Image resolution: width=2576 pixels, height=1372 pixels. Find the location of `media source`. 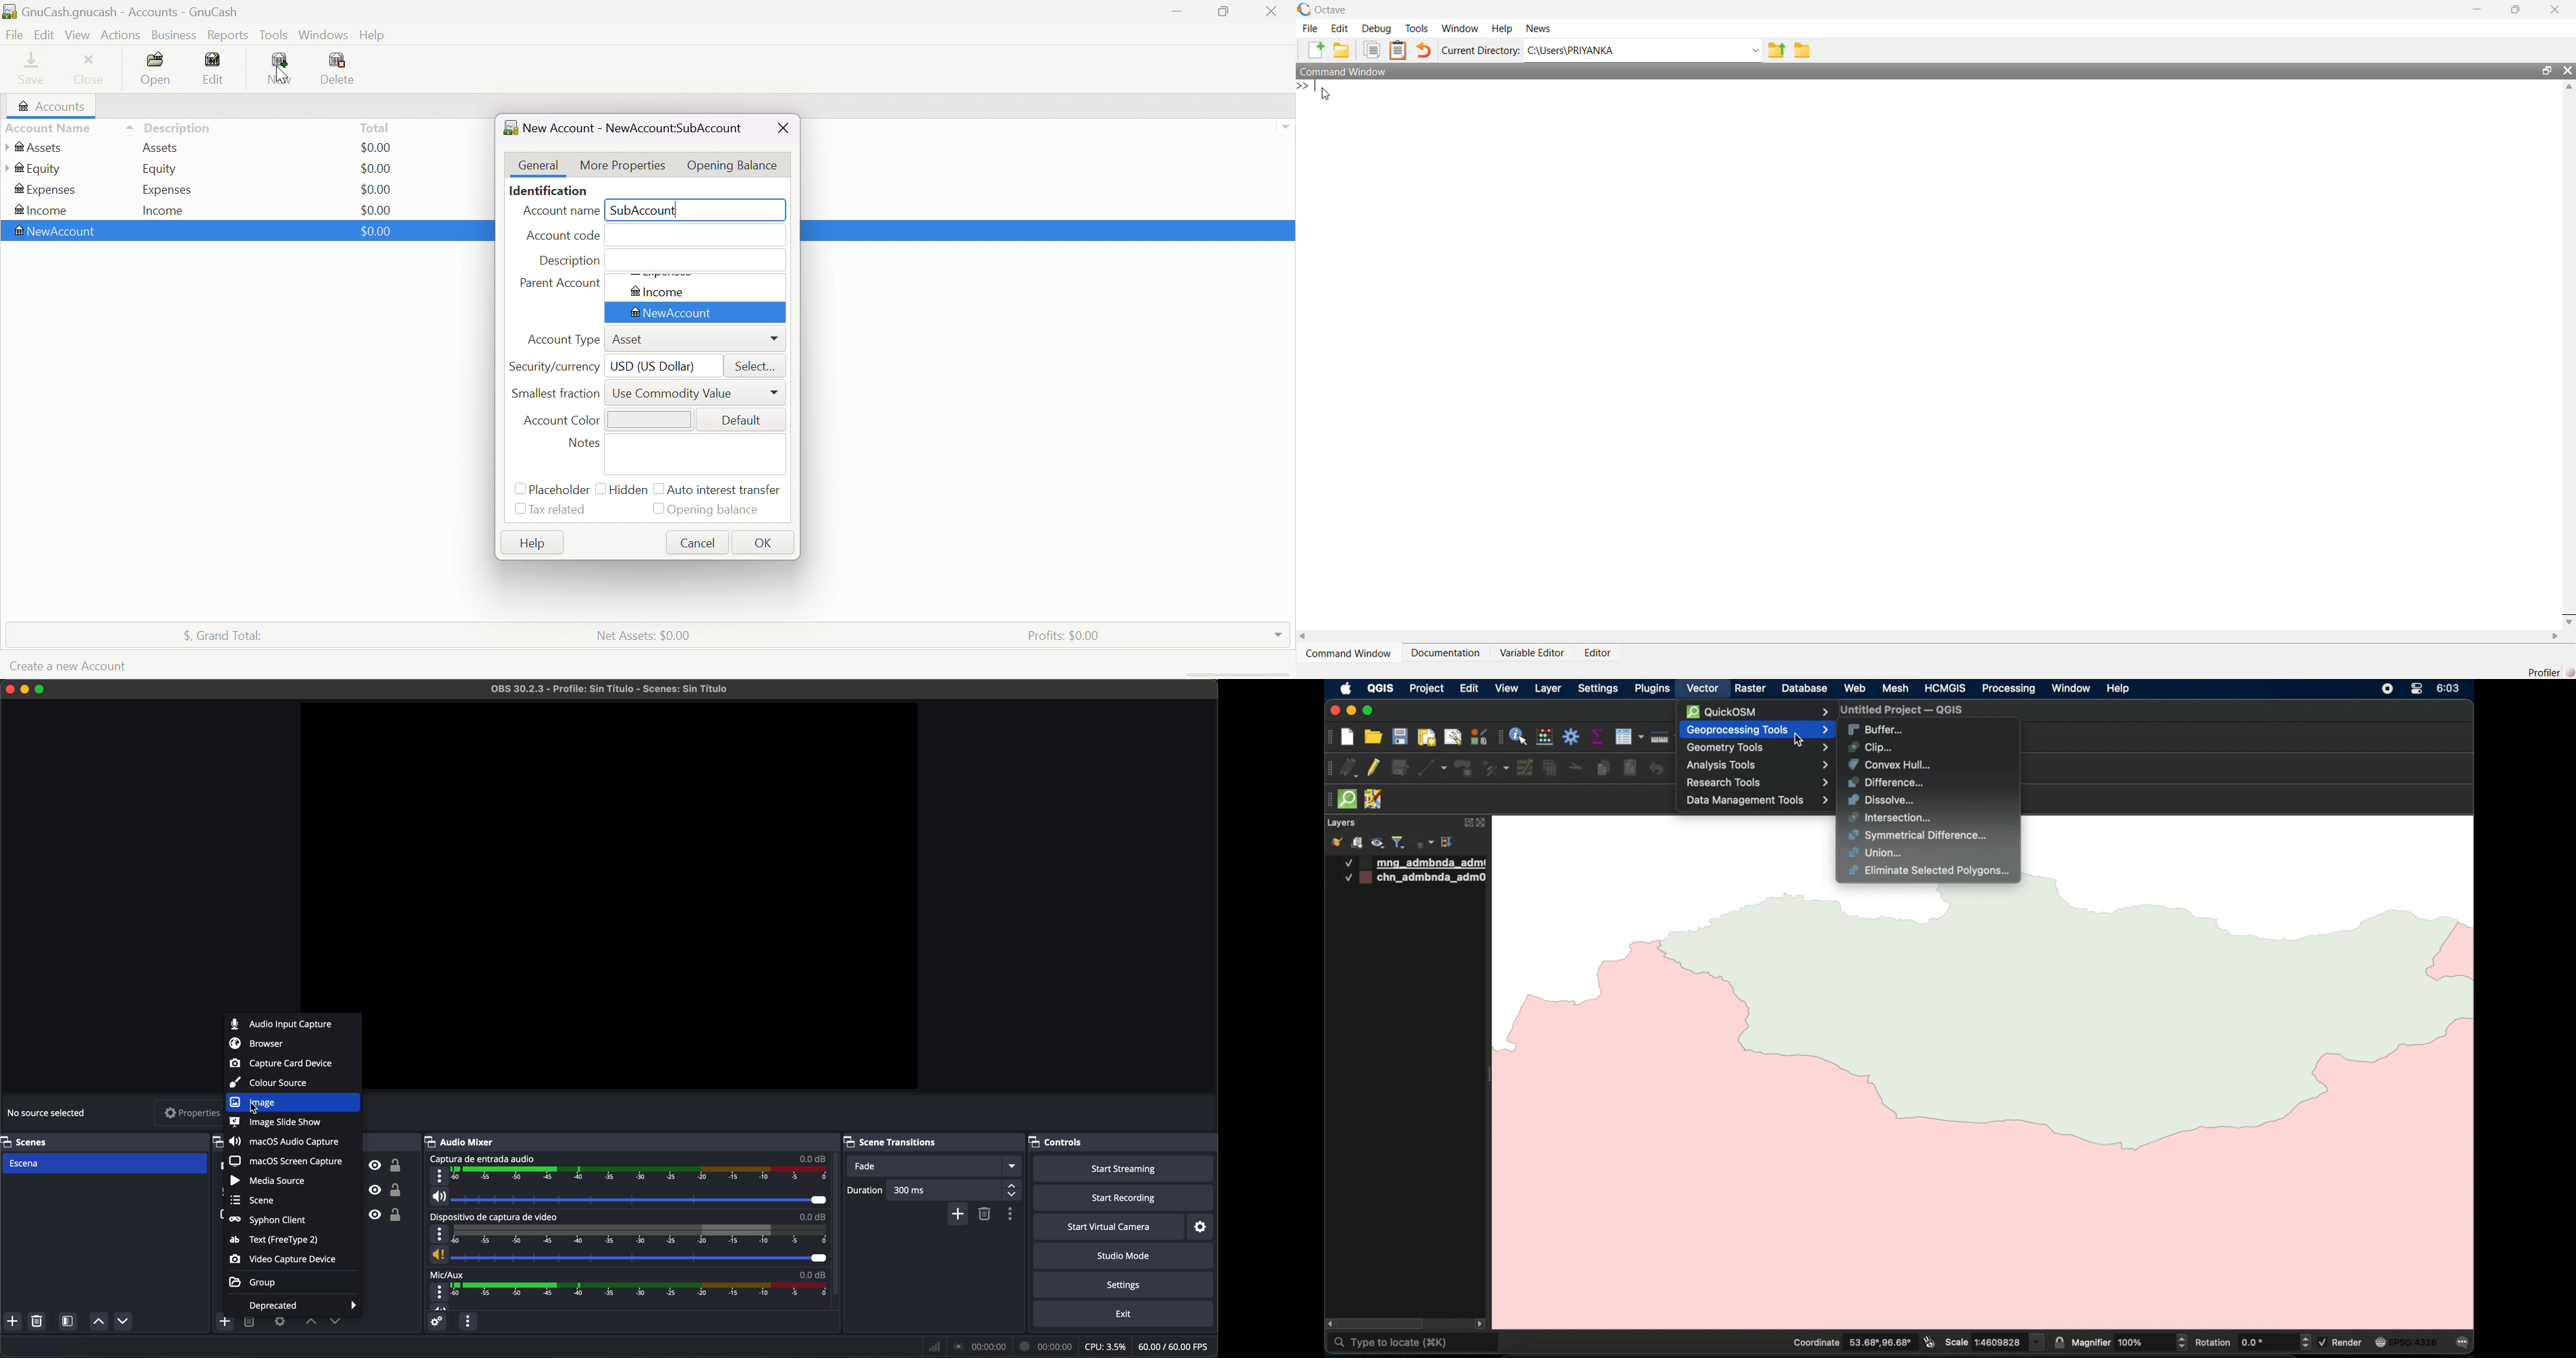

media source is located at coordinates (267, 1182).